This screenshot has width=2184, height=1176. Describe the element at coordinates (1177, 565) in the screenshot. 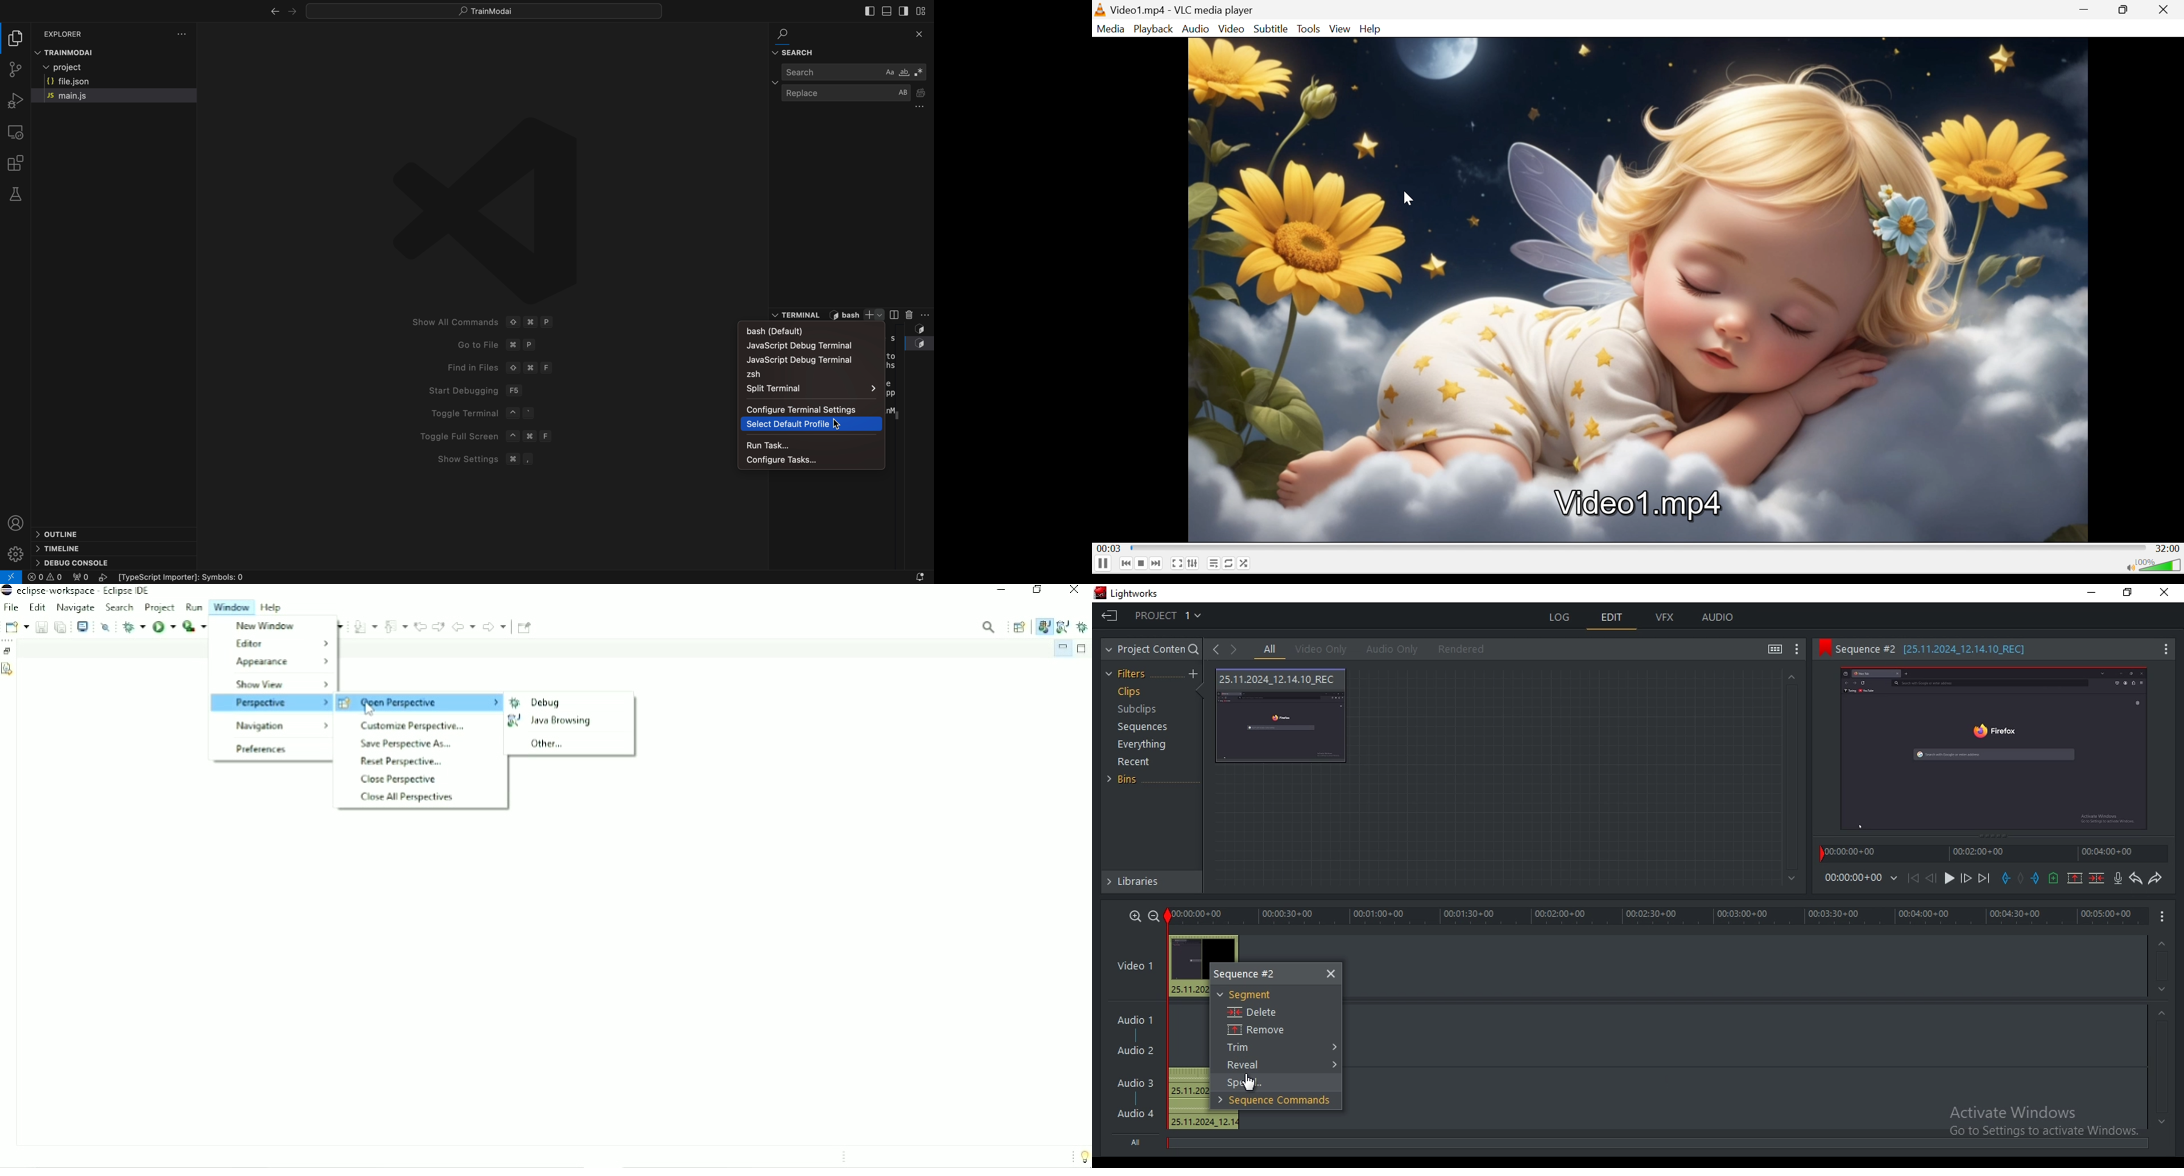

I see `Toggle the video in fullscreen` at that location.